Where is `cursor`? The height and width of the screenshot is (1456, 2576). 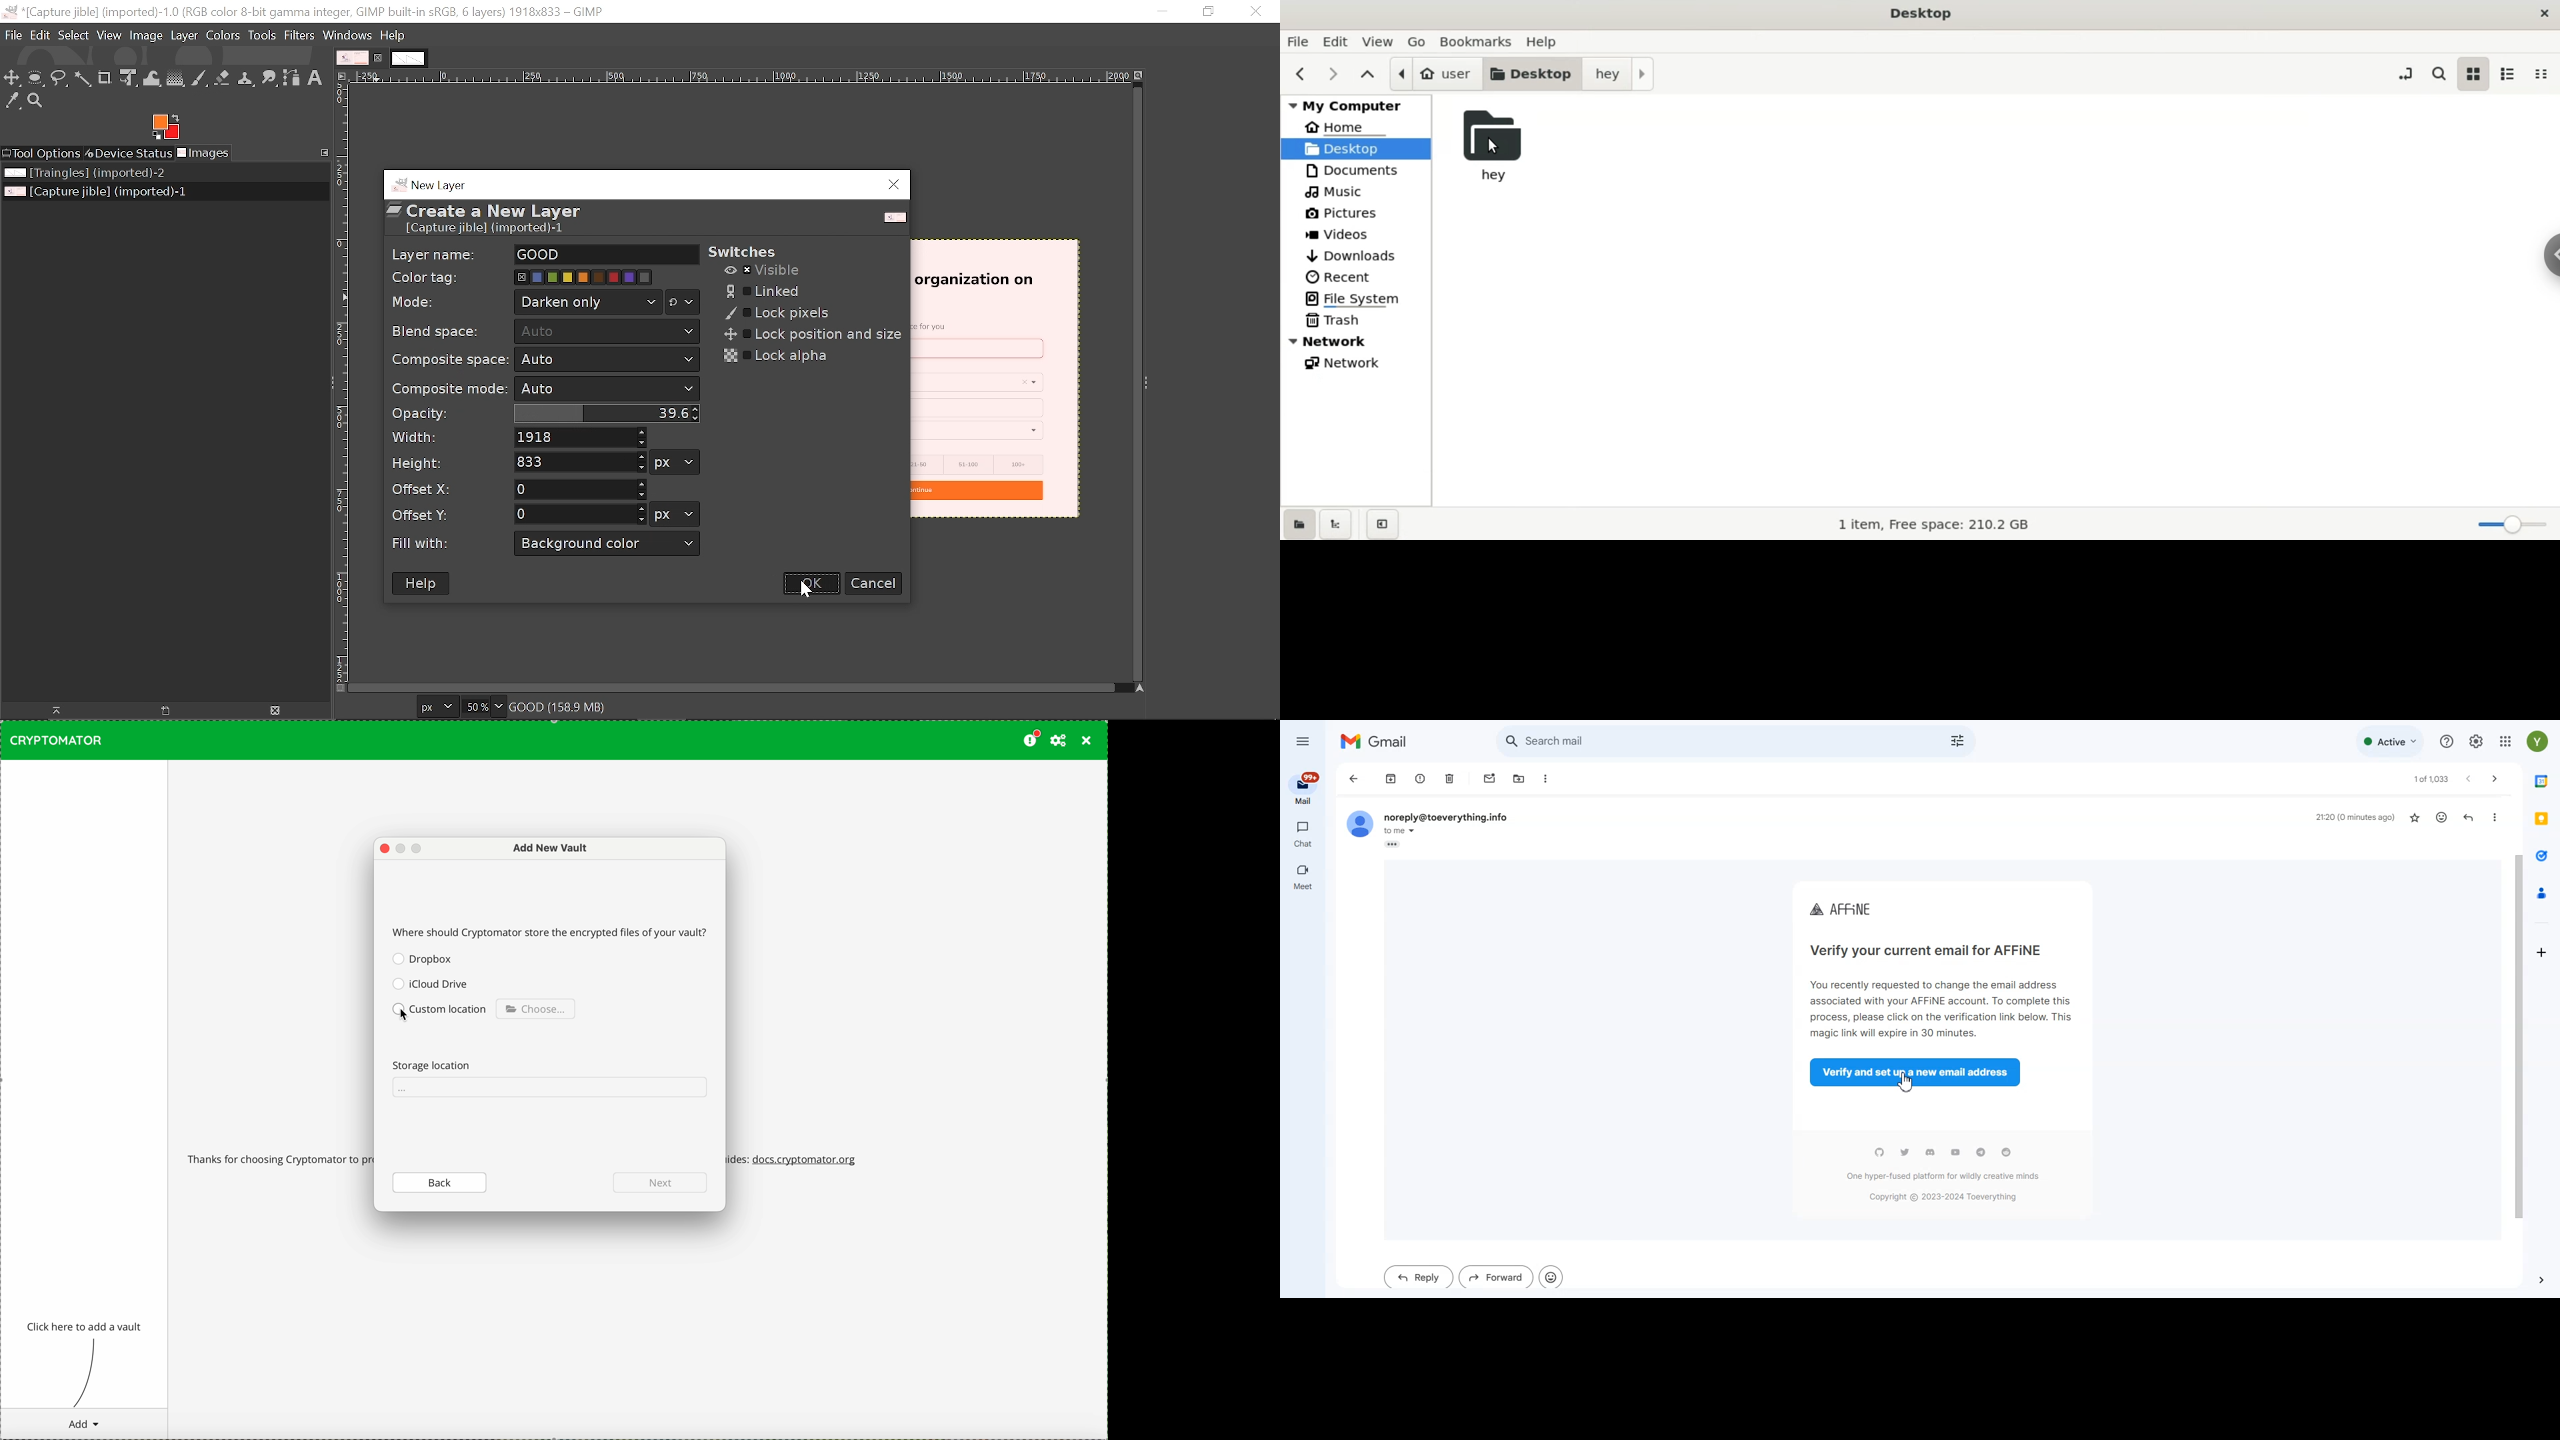
cursor is located at coordinates (1492, 148).